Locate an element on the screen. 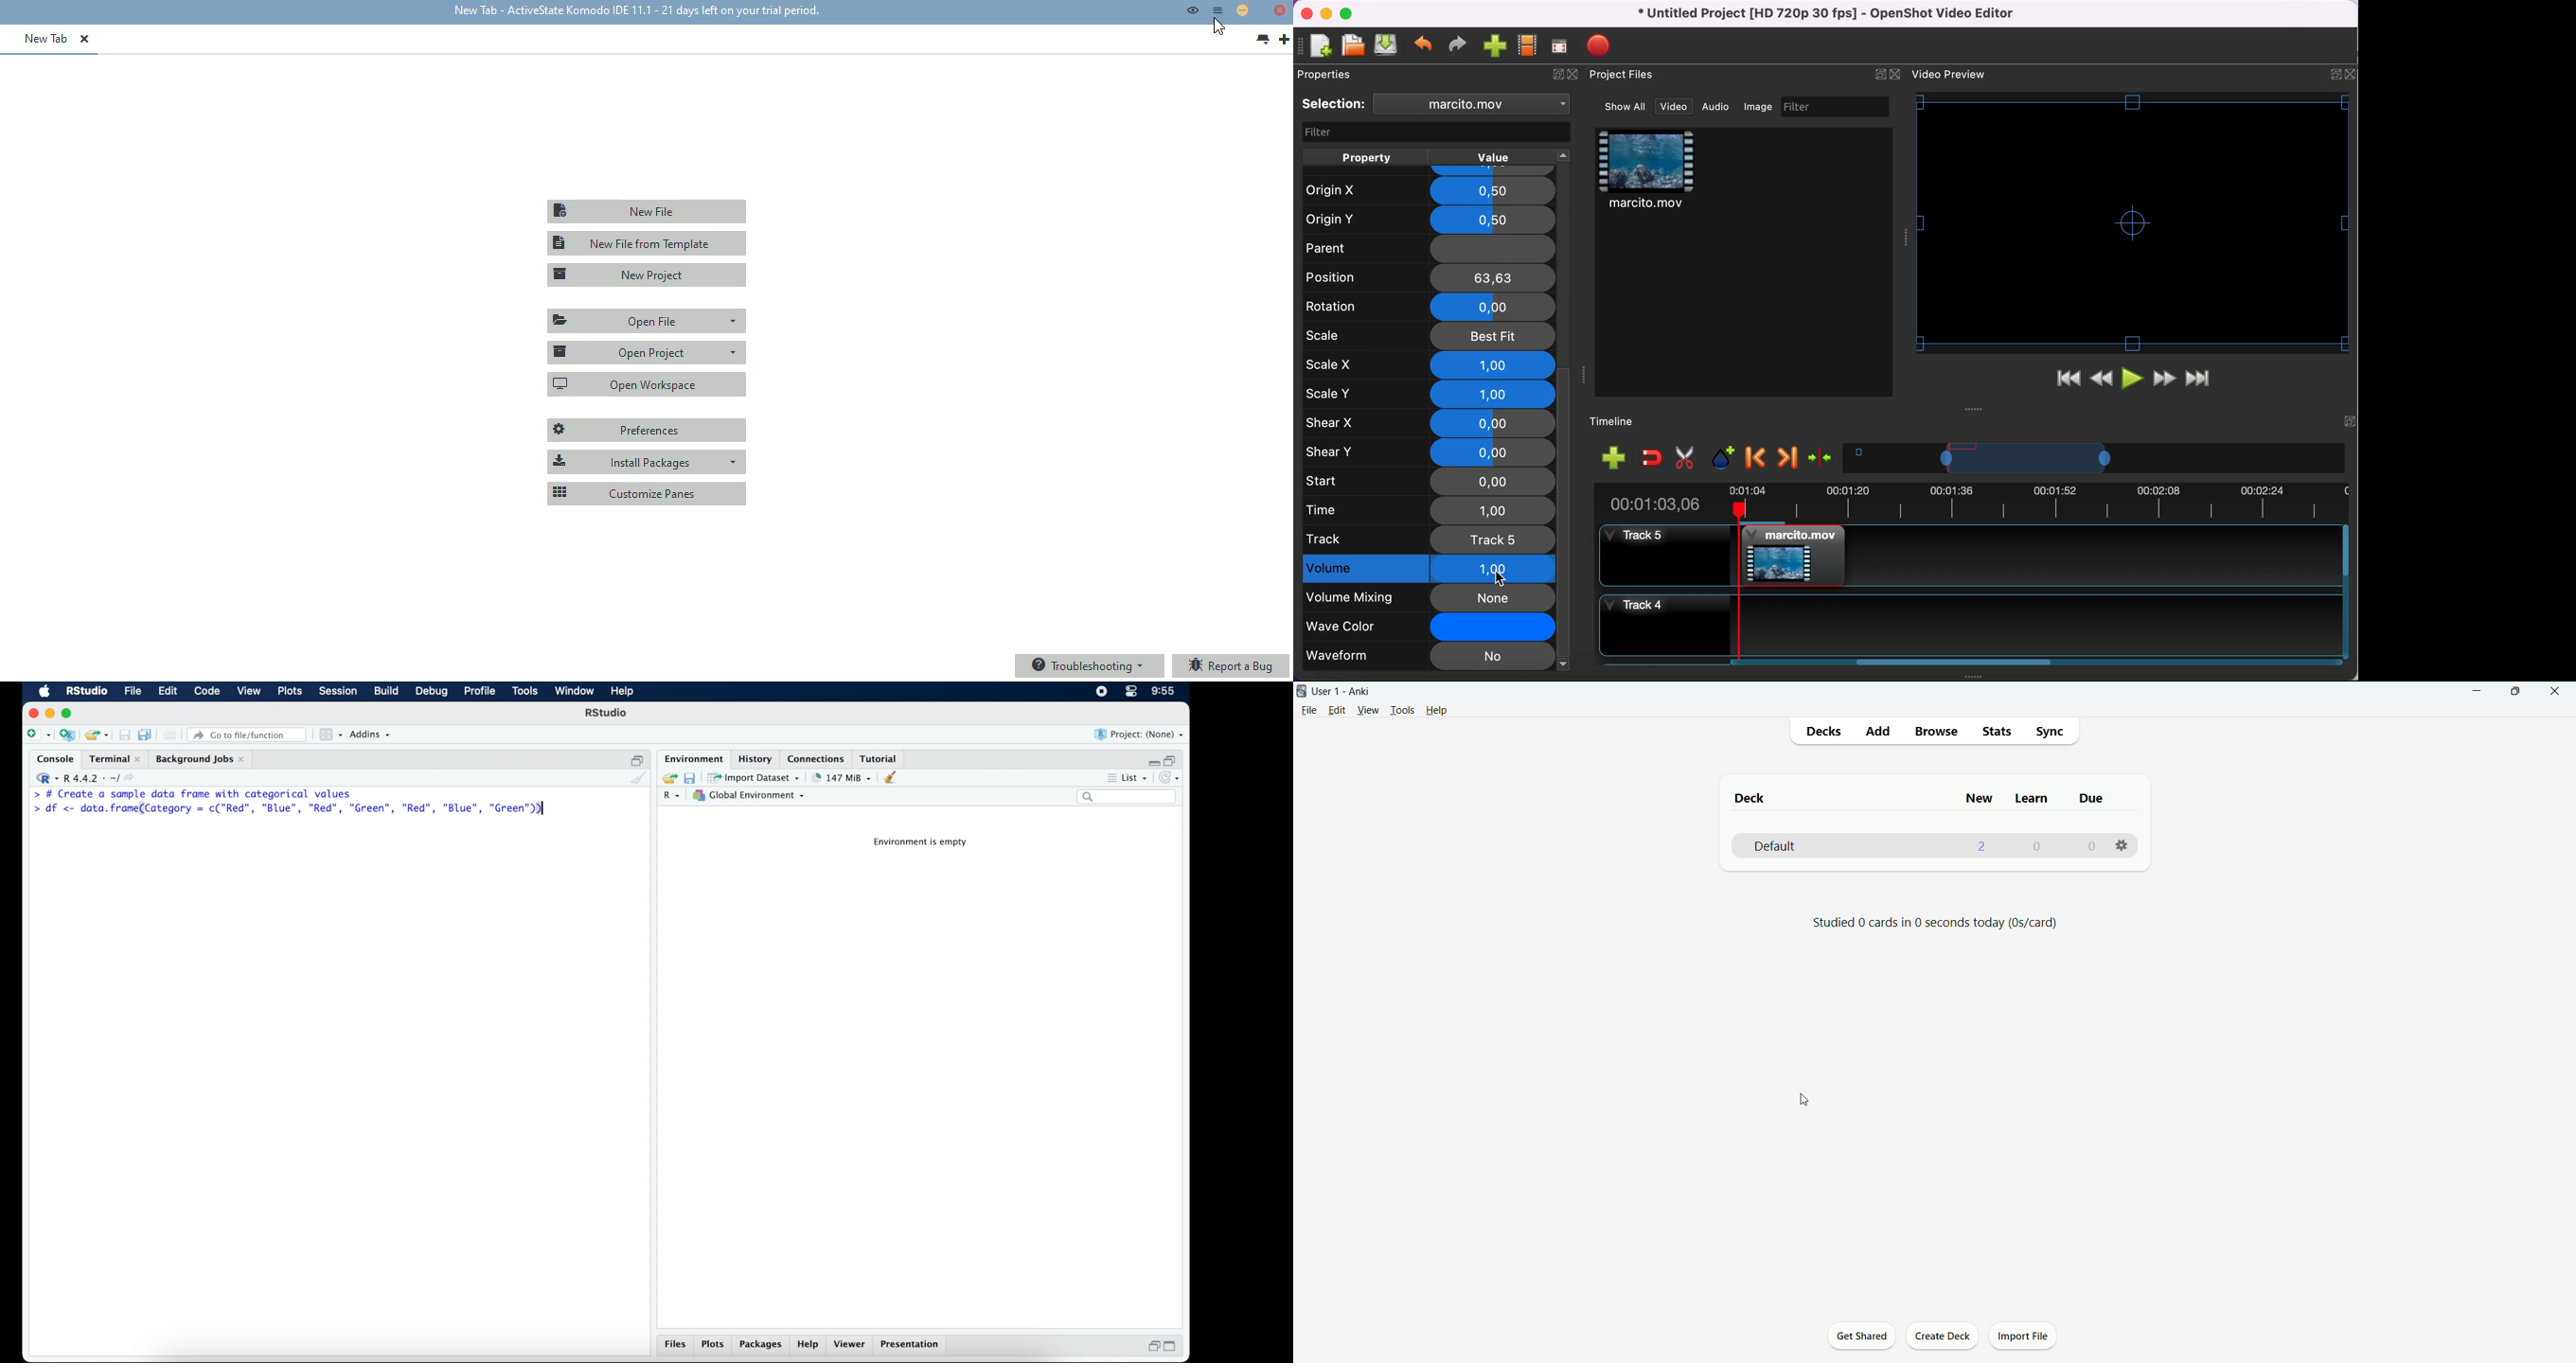 The image size is (2576, 1372). save is located at coordinates (689, 778).